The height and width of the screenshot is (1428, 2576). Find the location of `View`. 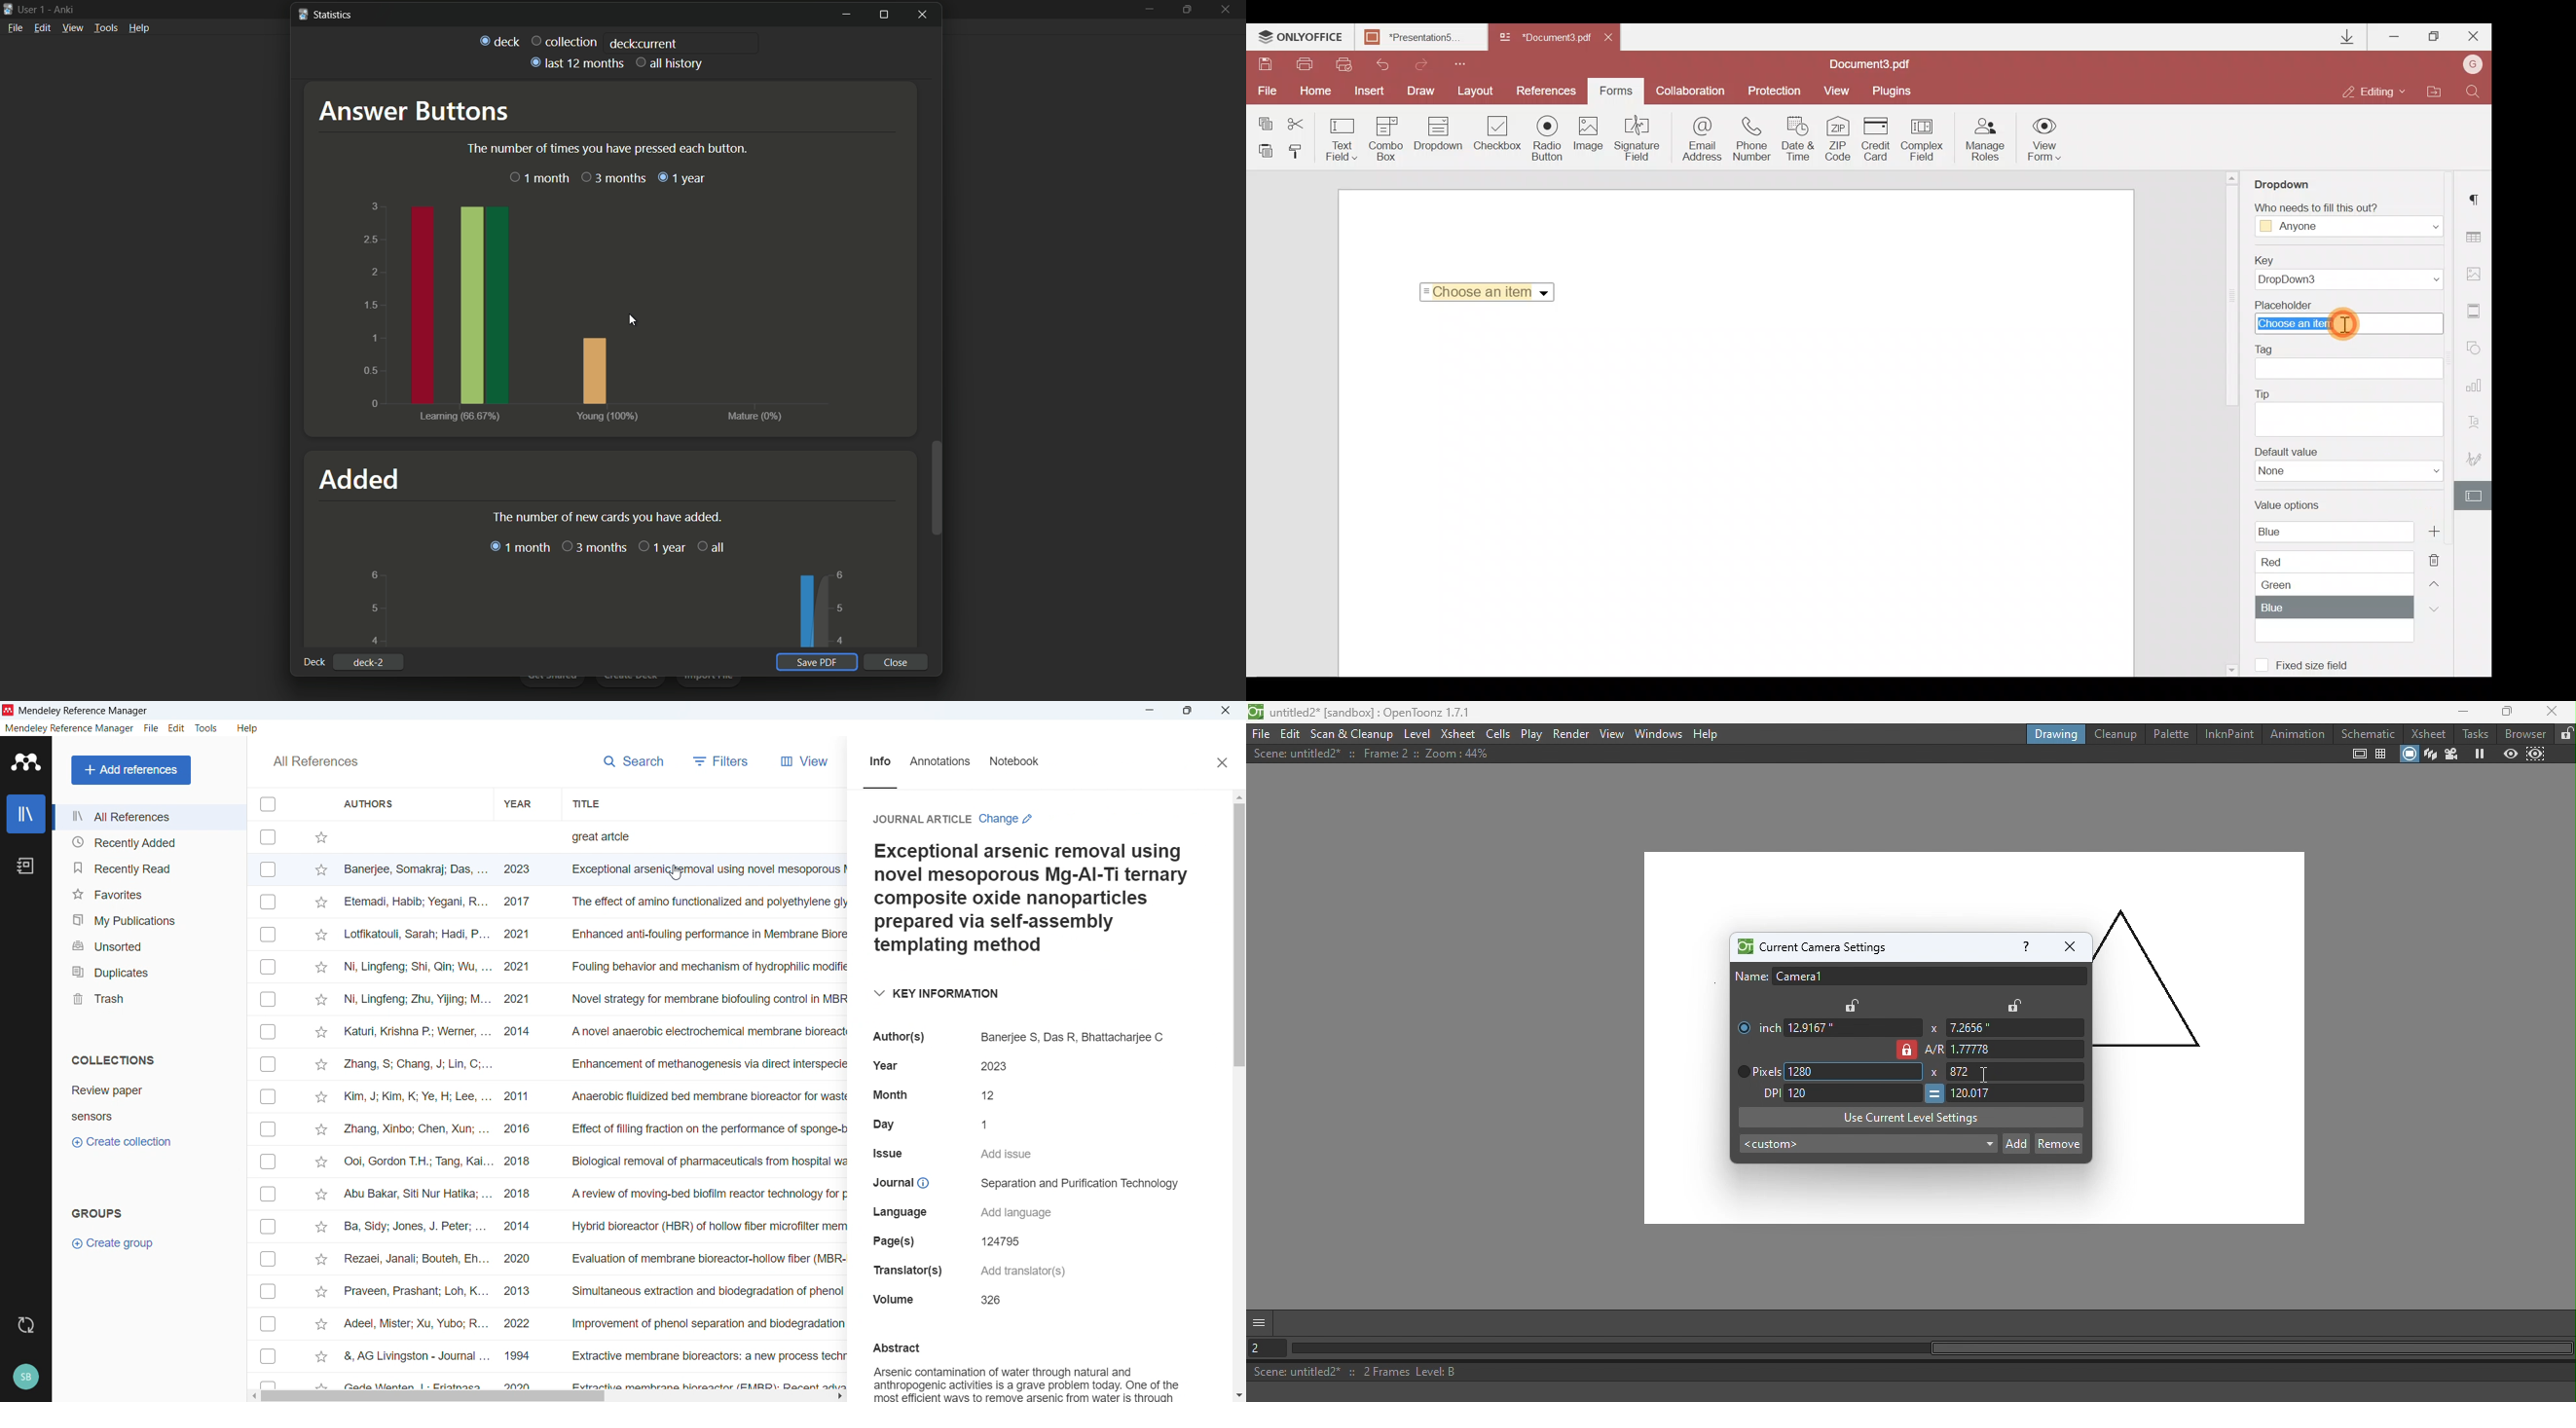

View is located at coordinates (73, 31).